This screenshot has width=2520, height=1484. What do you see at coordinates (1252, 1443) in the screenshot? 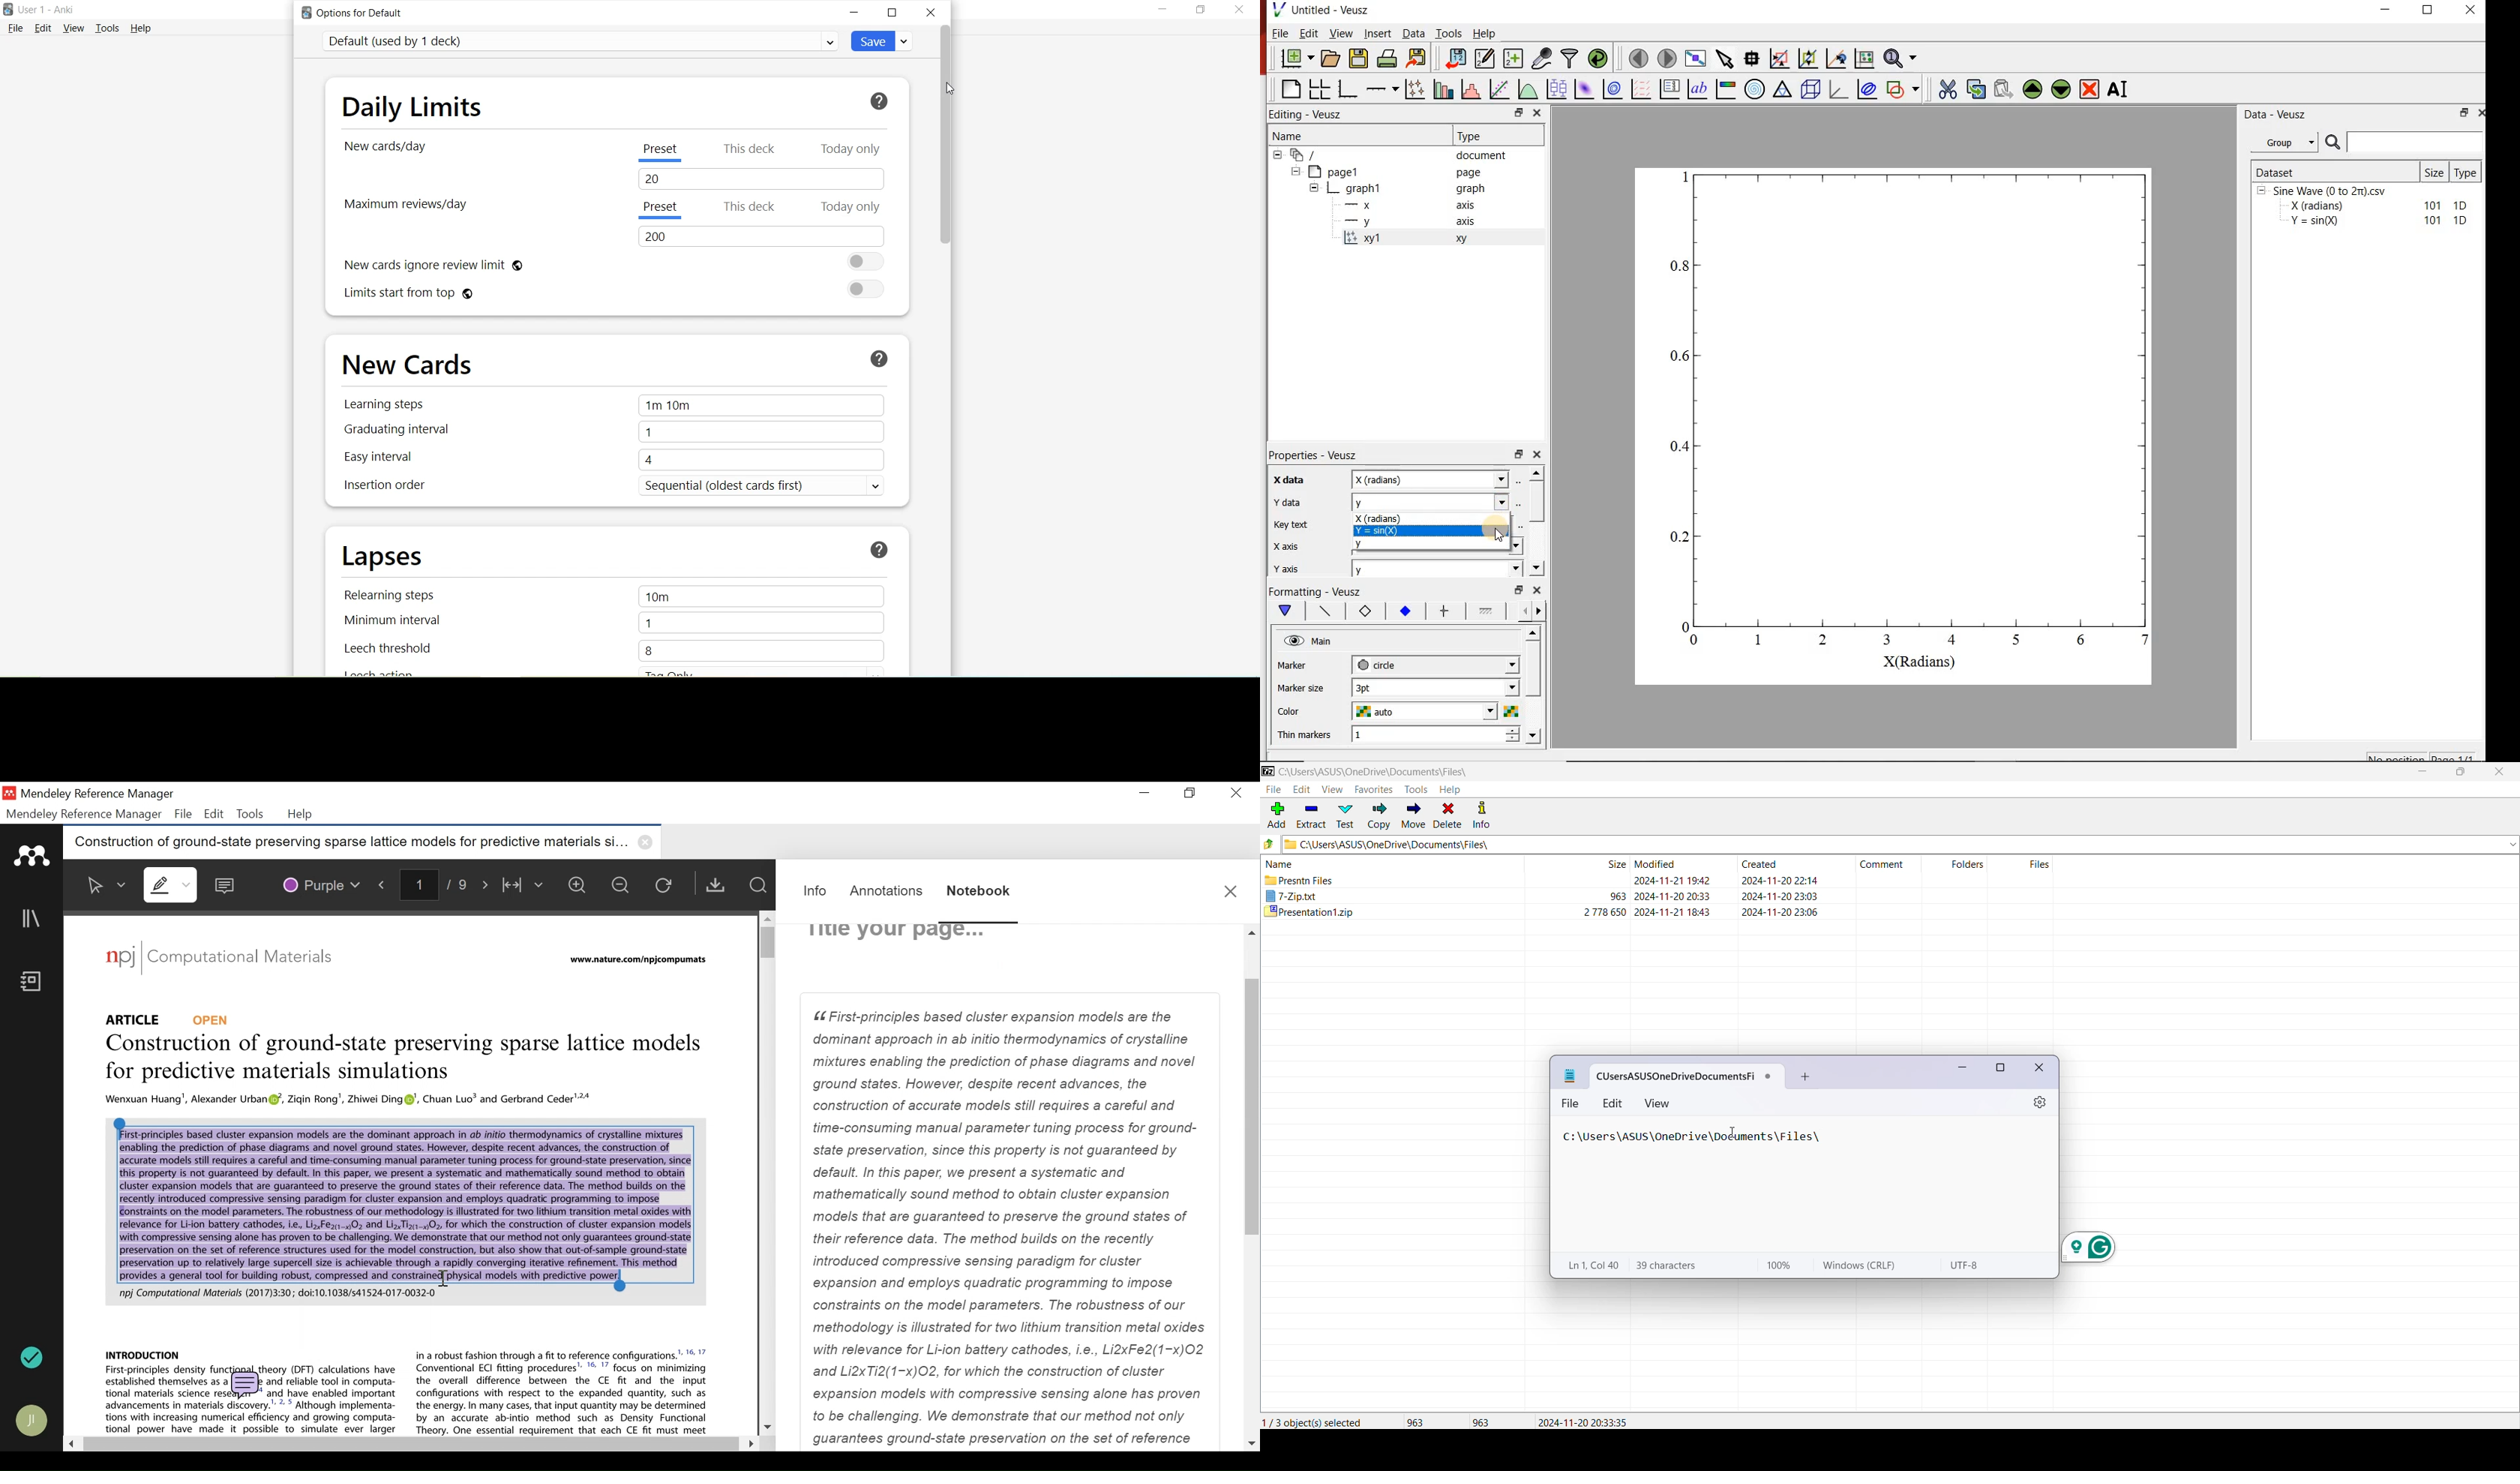
I see `Scroll down` at bounding box center [1252, 1443].